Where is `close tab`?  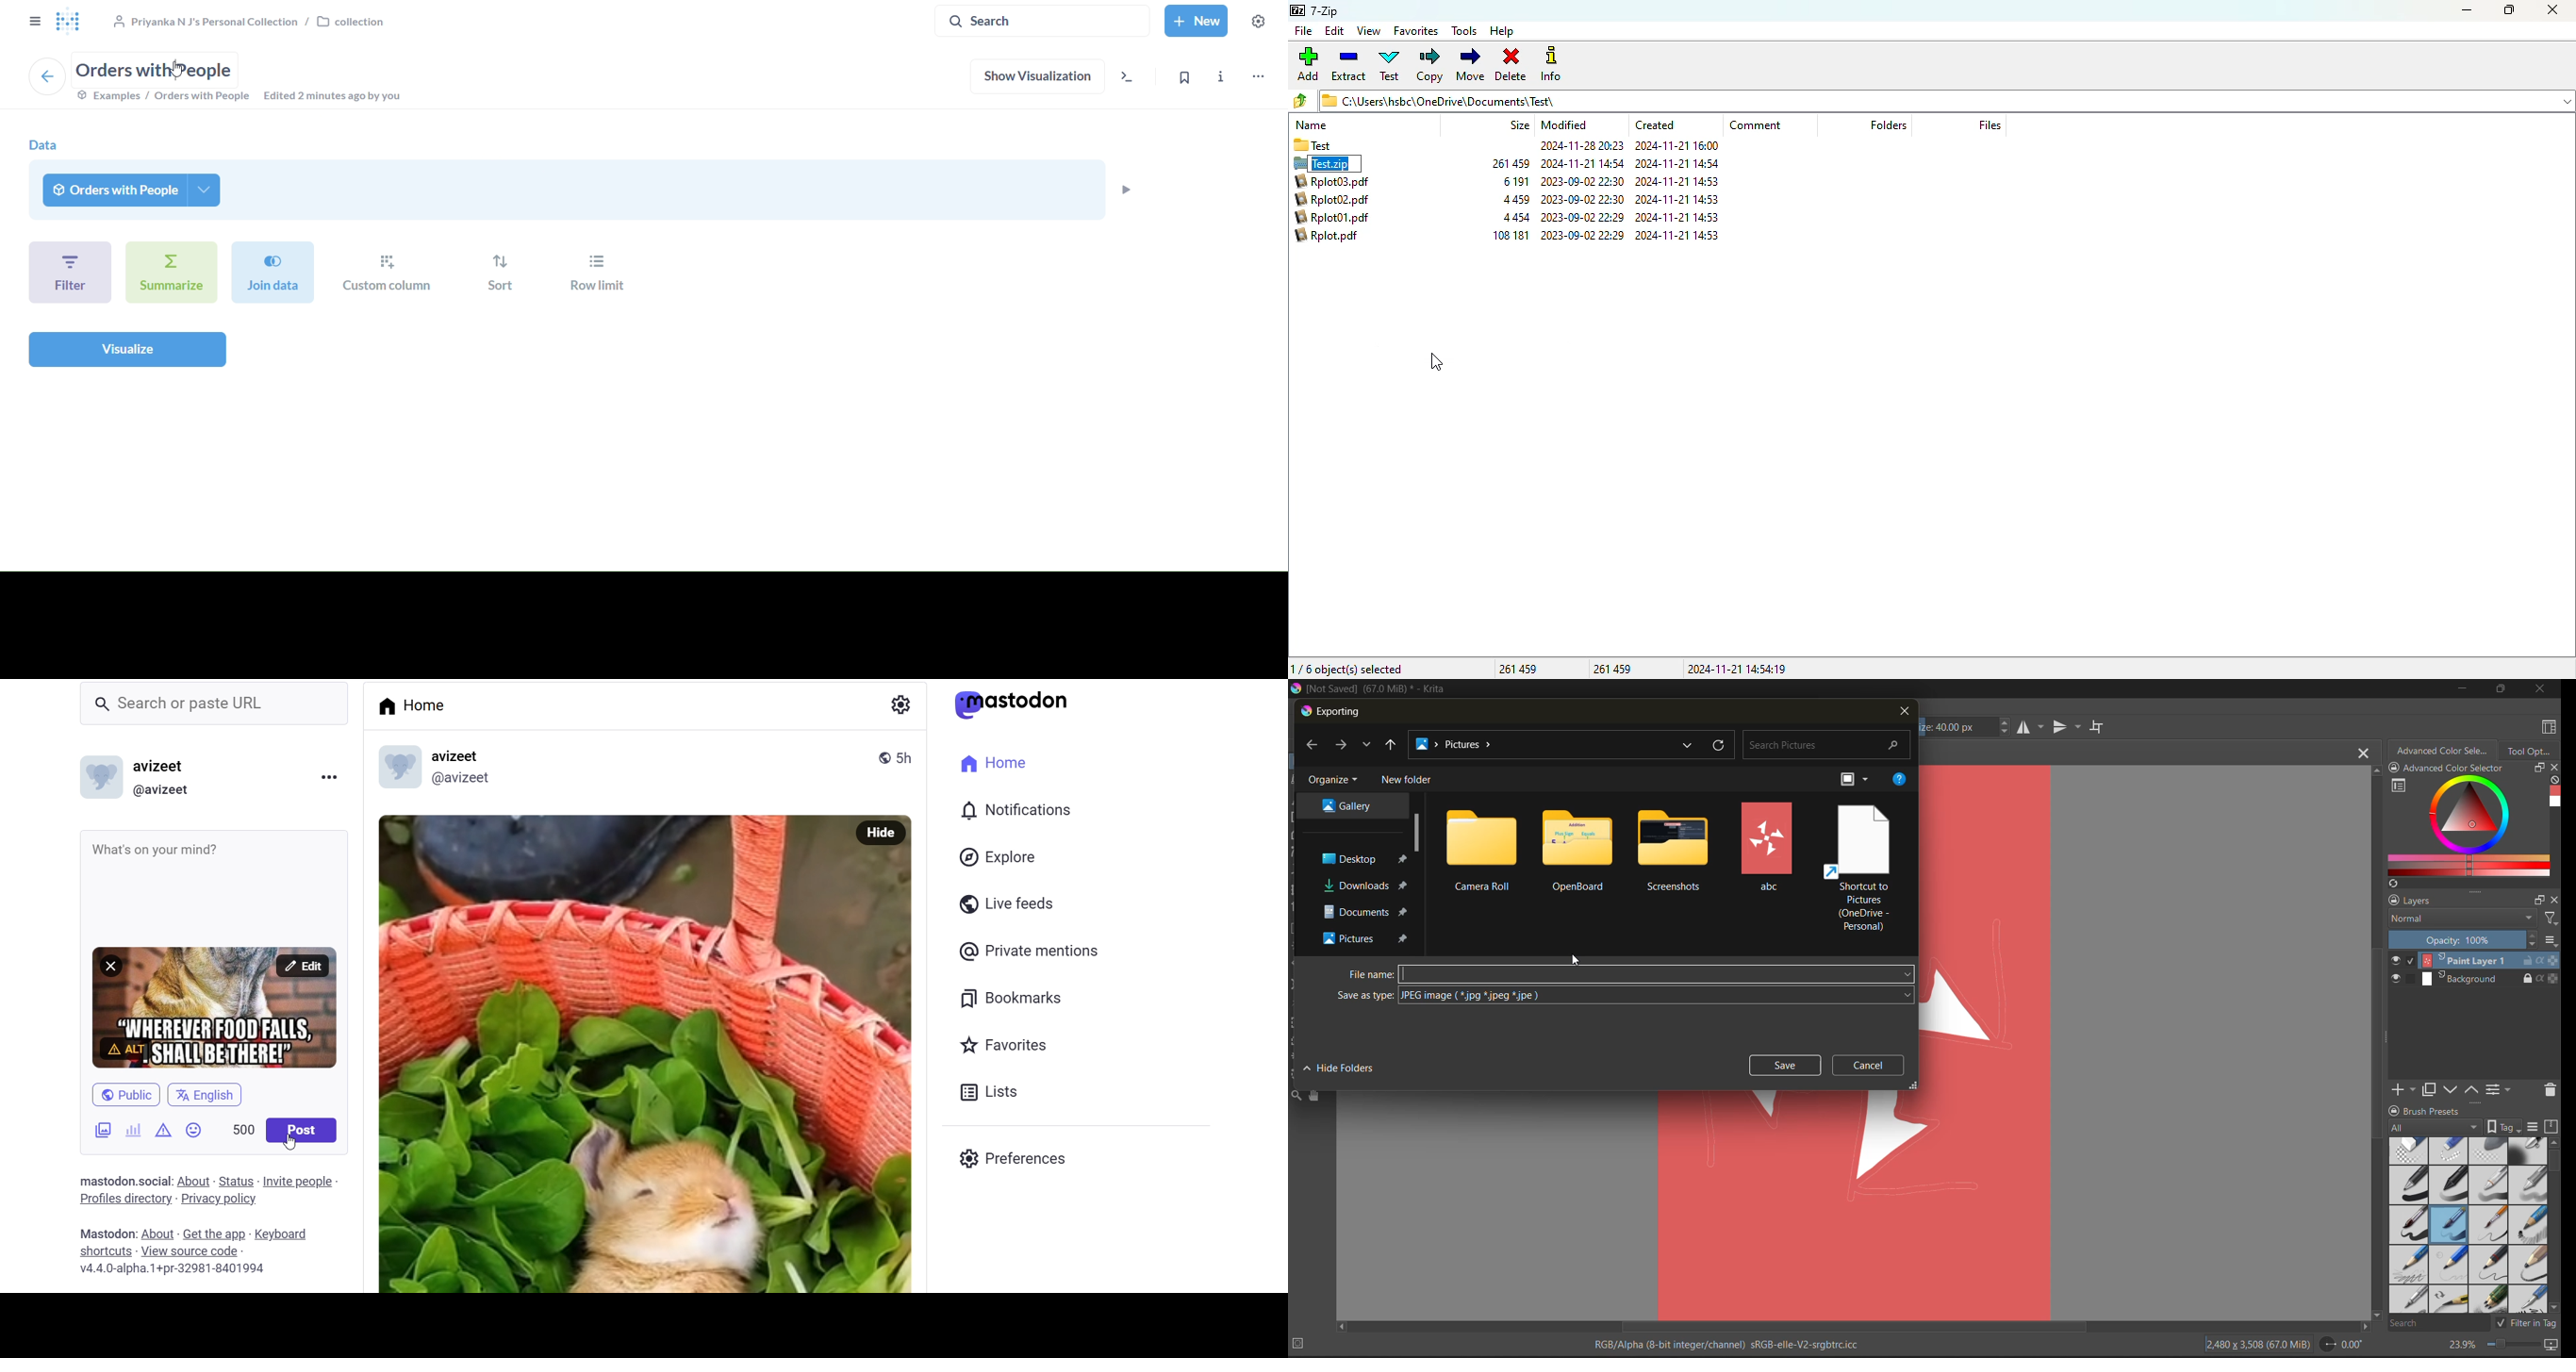 close tab is located at coordinates (2360, 756).